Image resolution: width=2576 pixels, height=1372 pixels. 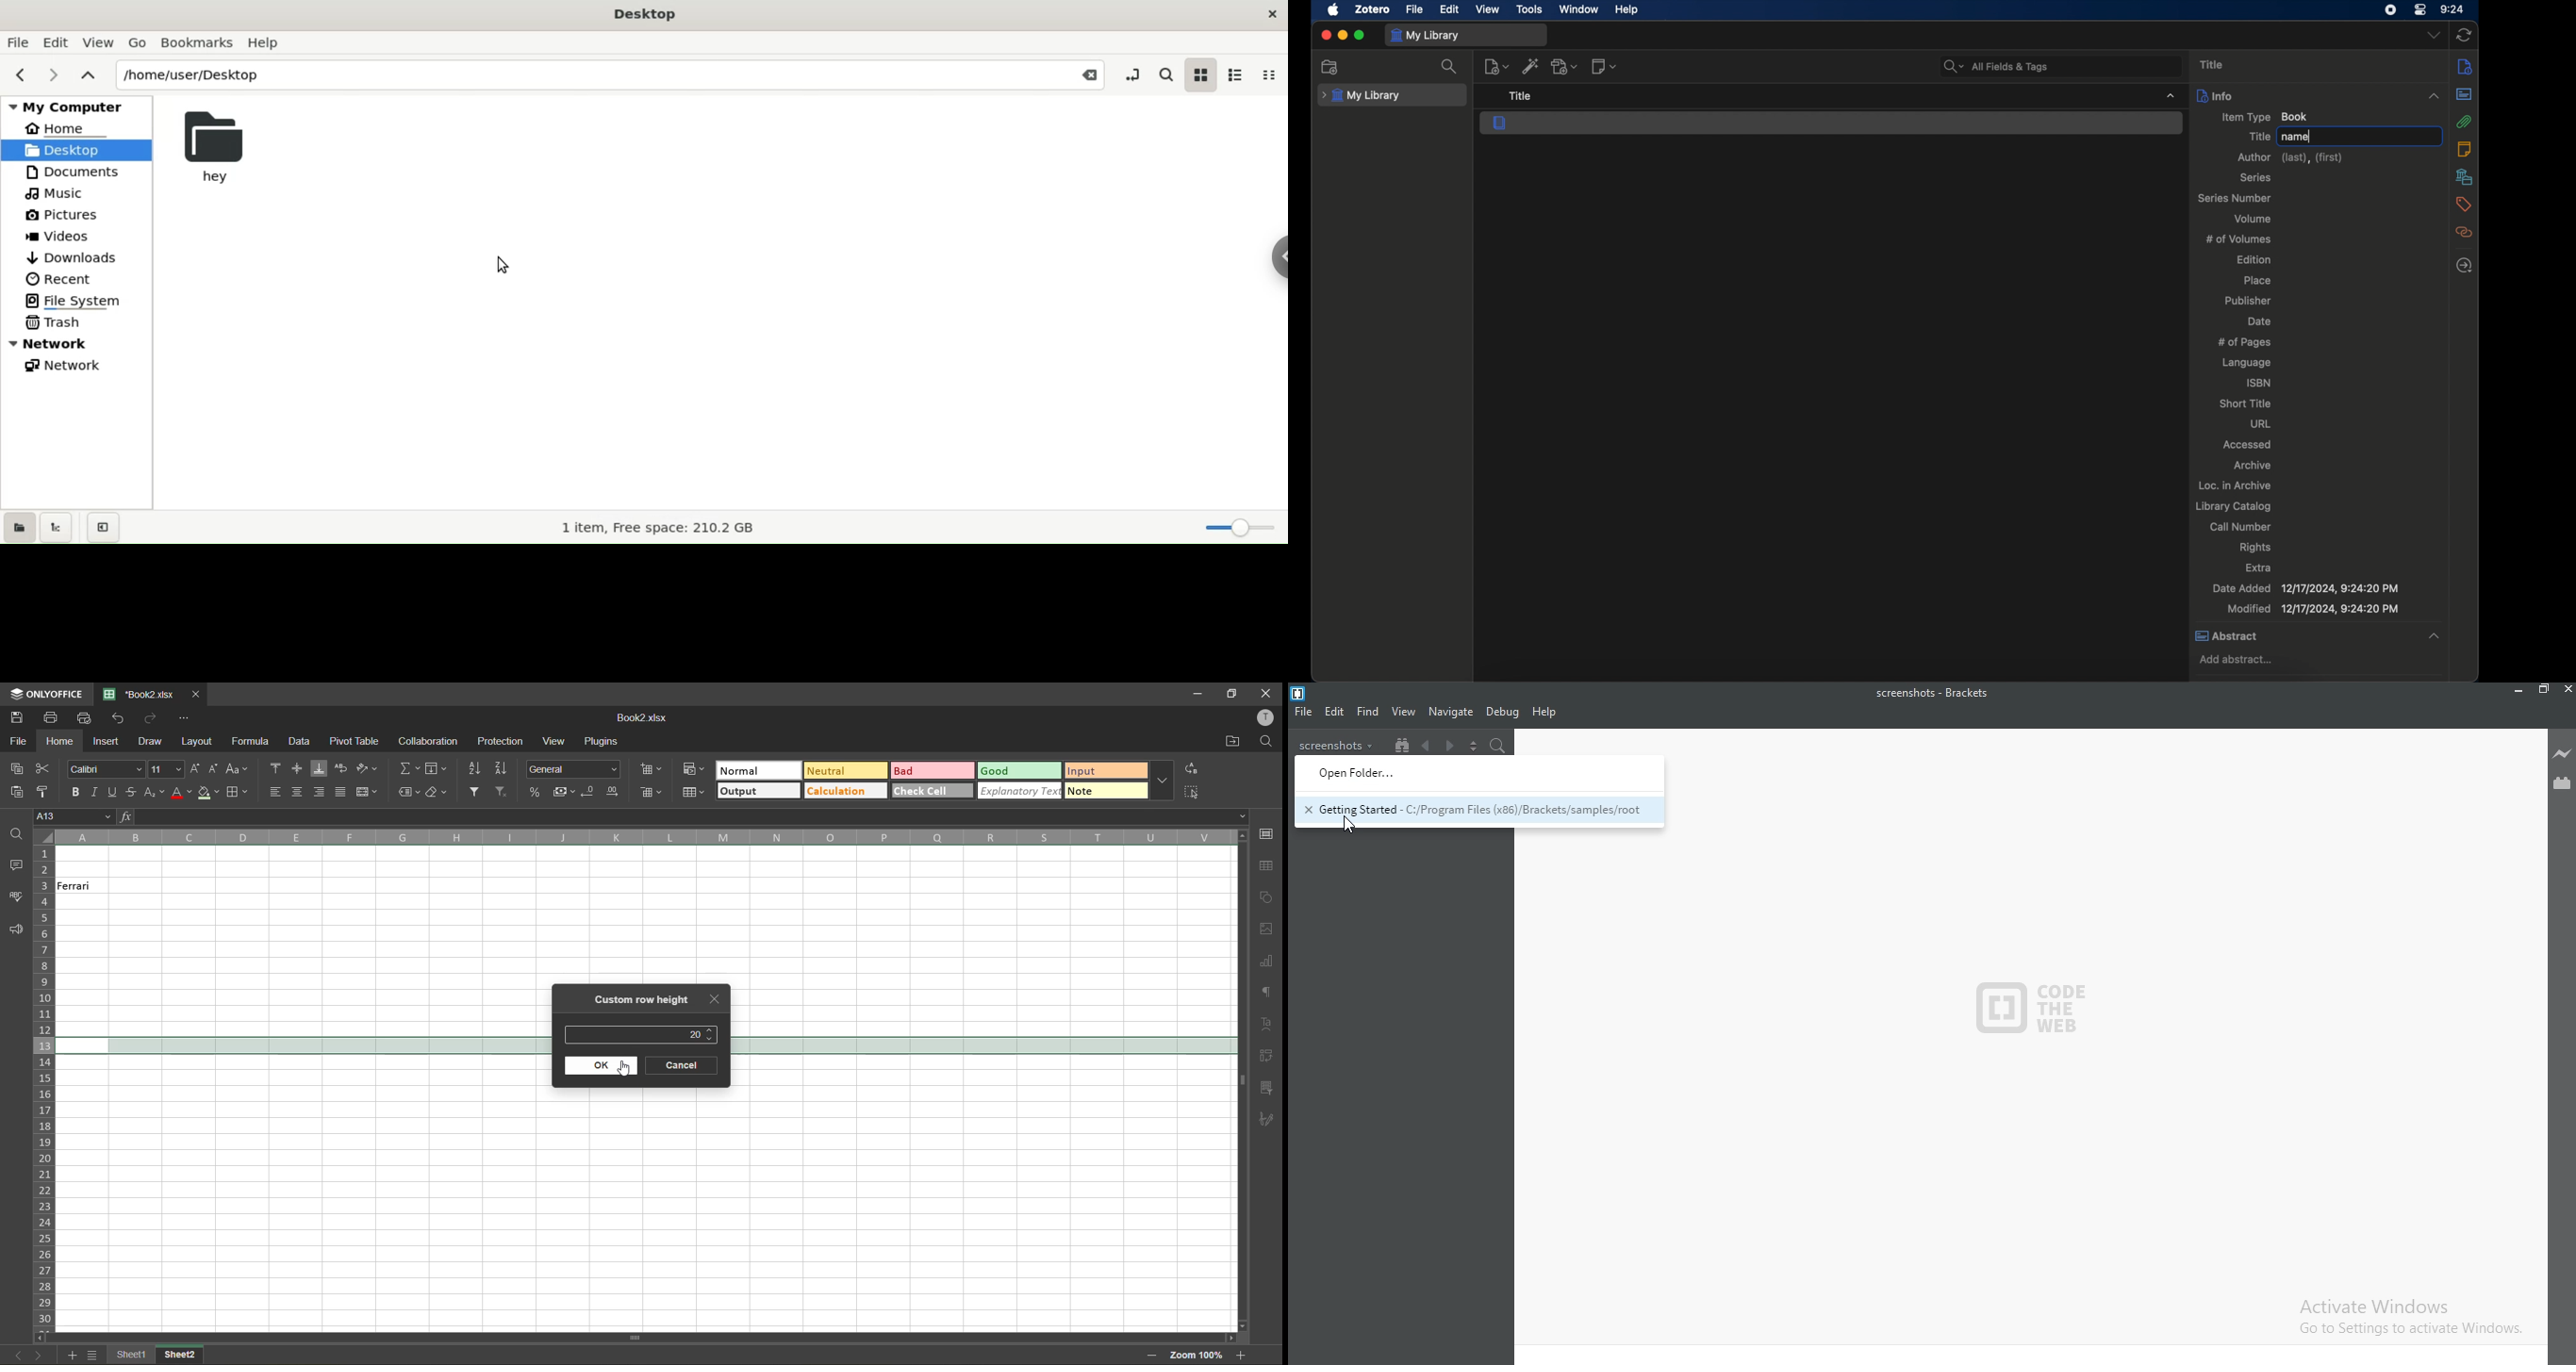 What do you see at coordinates (1266, 995) in the screenshot?
I see `paragraph` at bounding box center [1266, 995].